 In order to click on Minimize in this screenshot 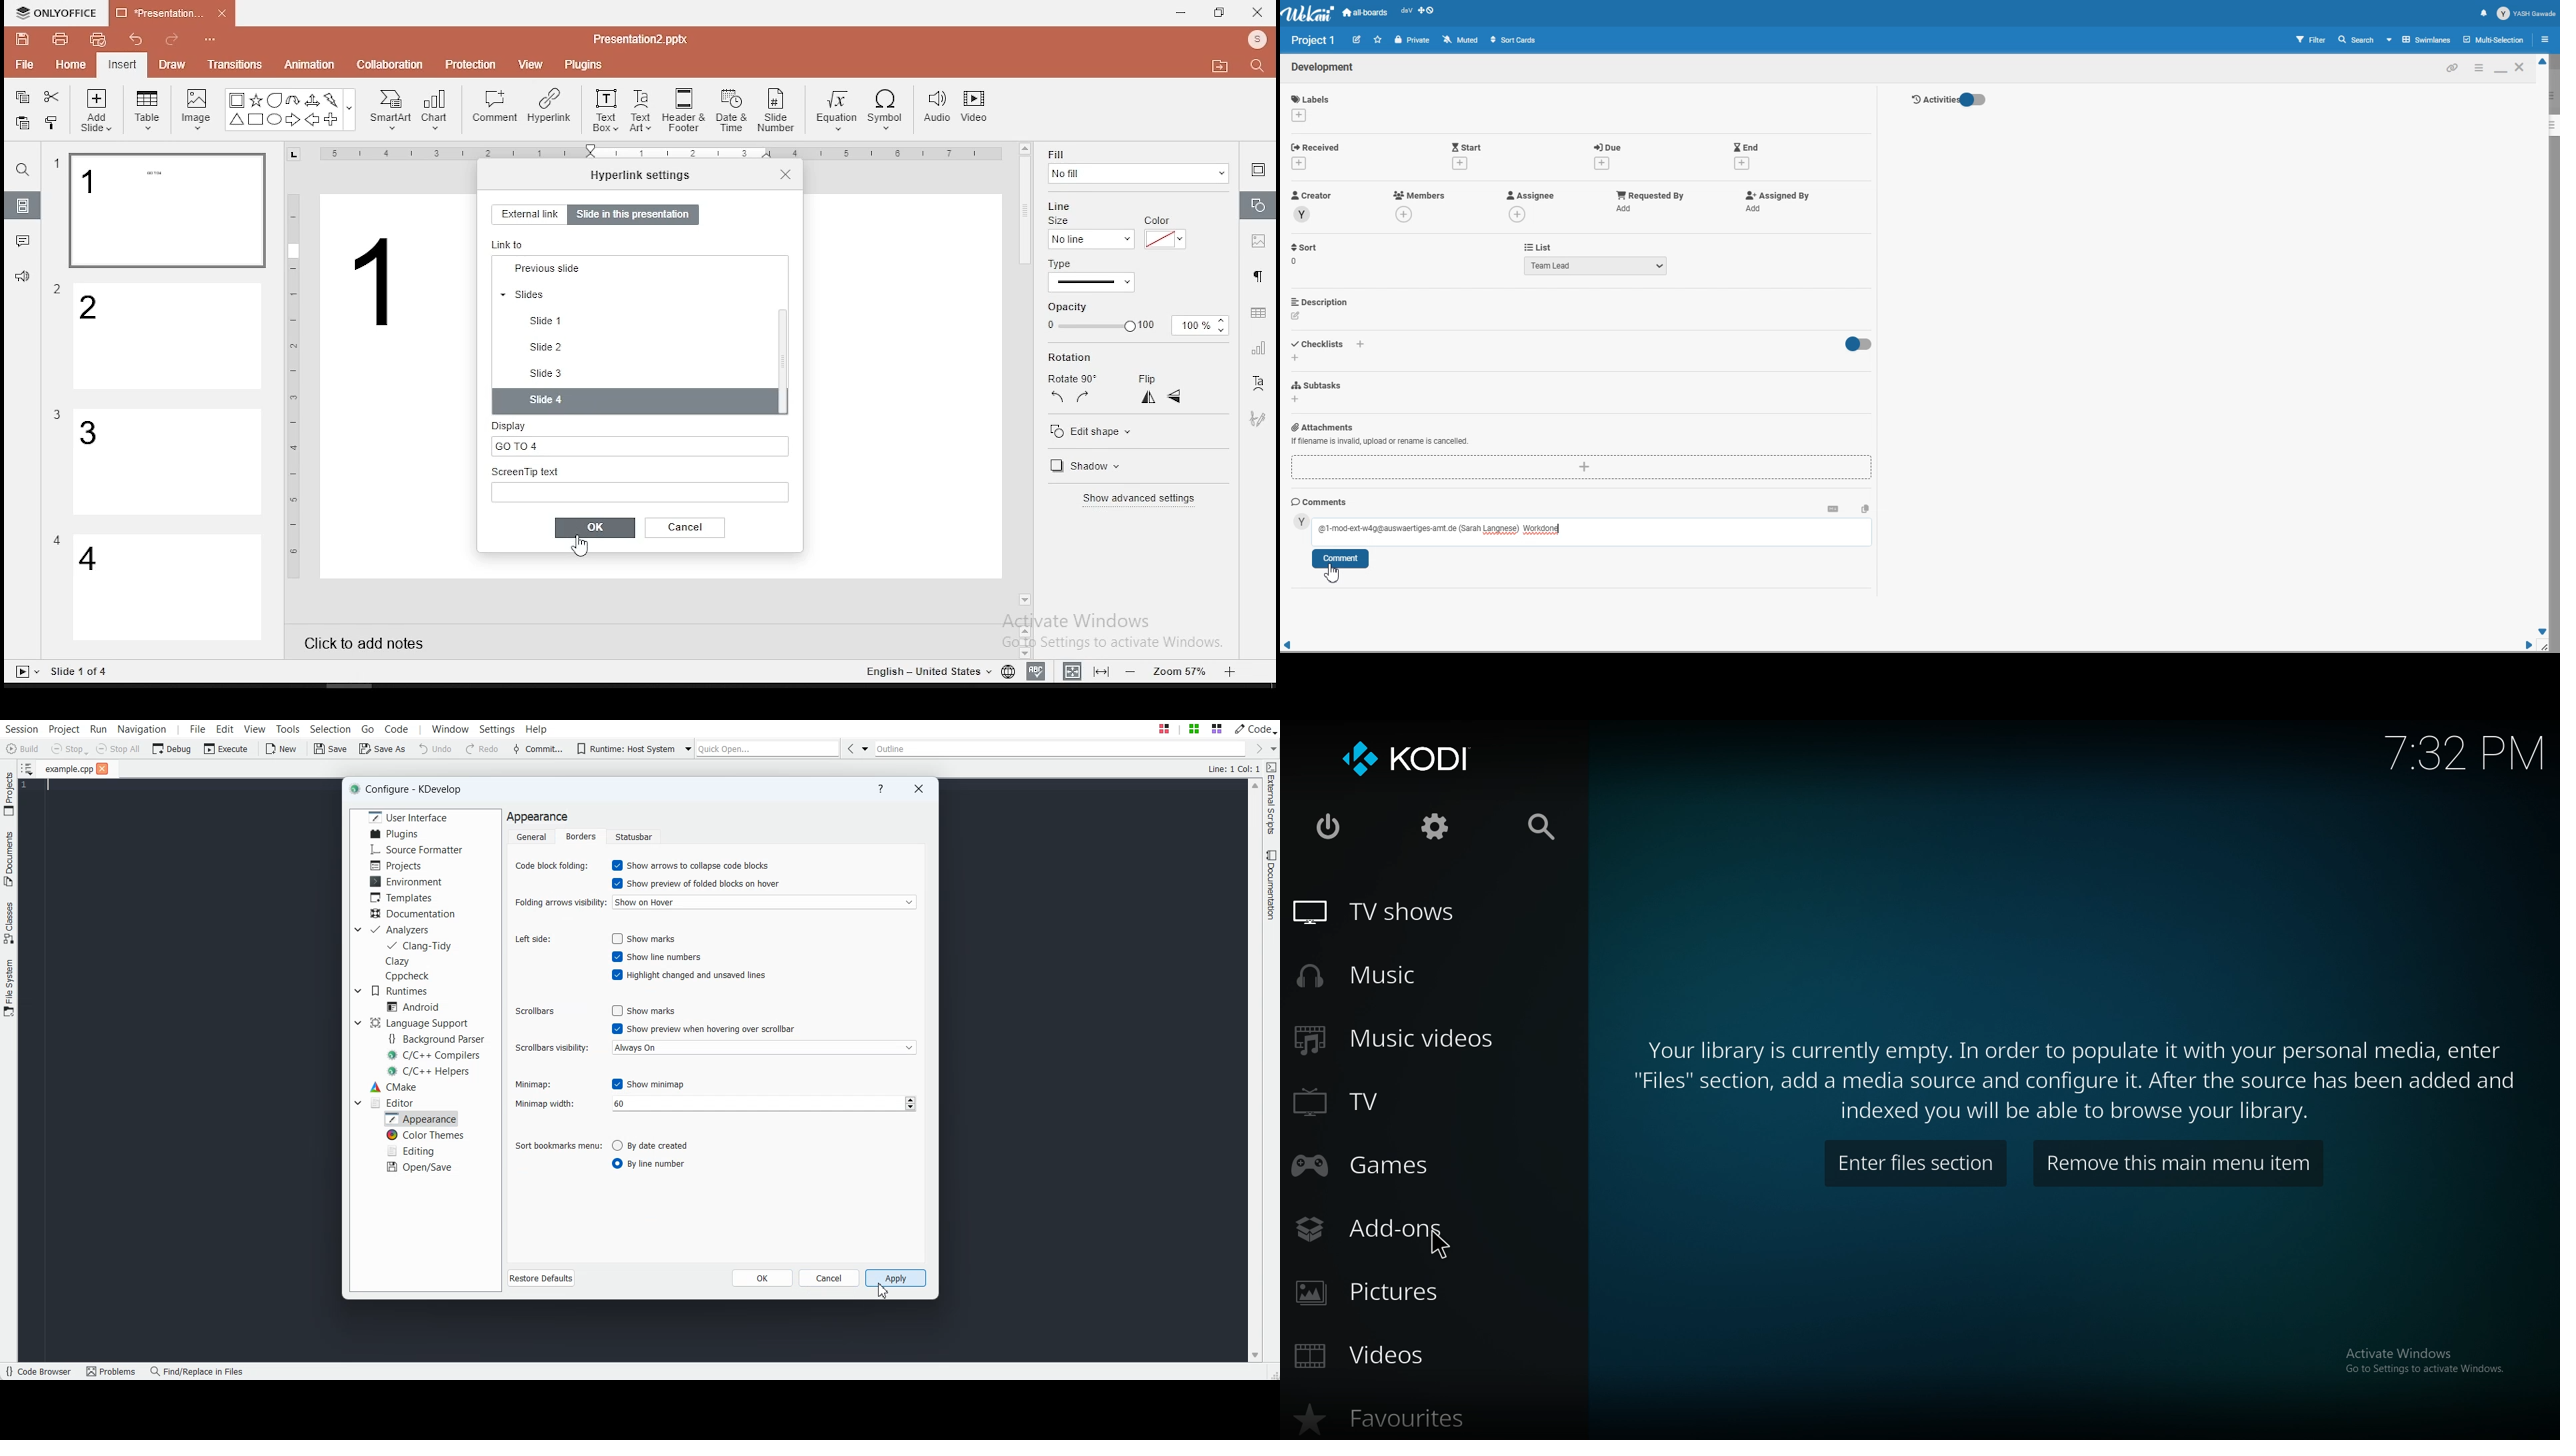, I will do `click(2478, 67)`.